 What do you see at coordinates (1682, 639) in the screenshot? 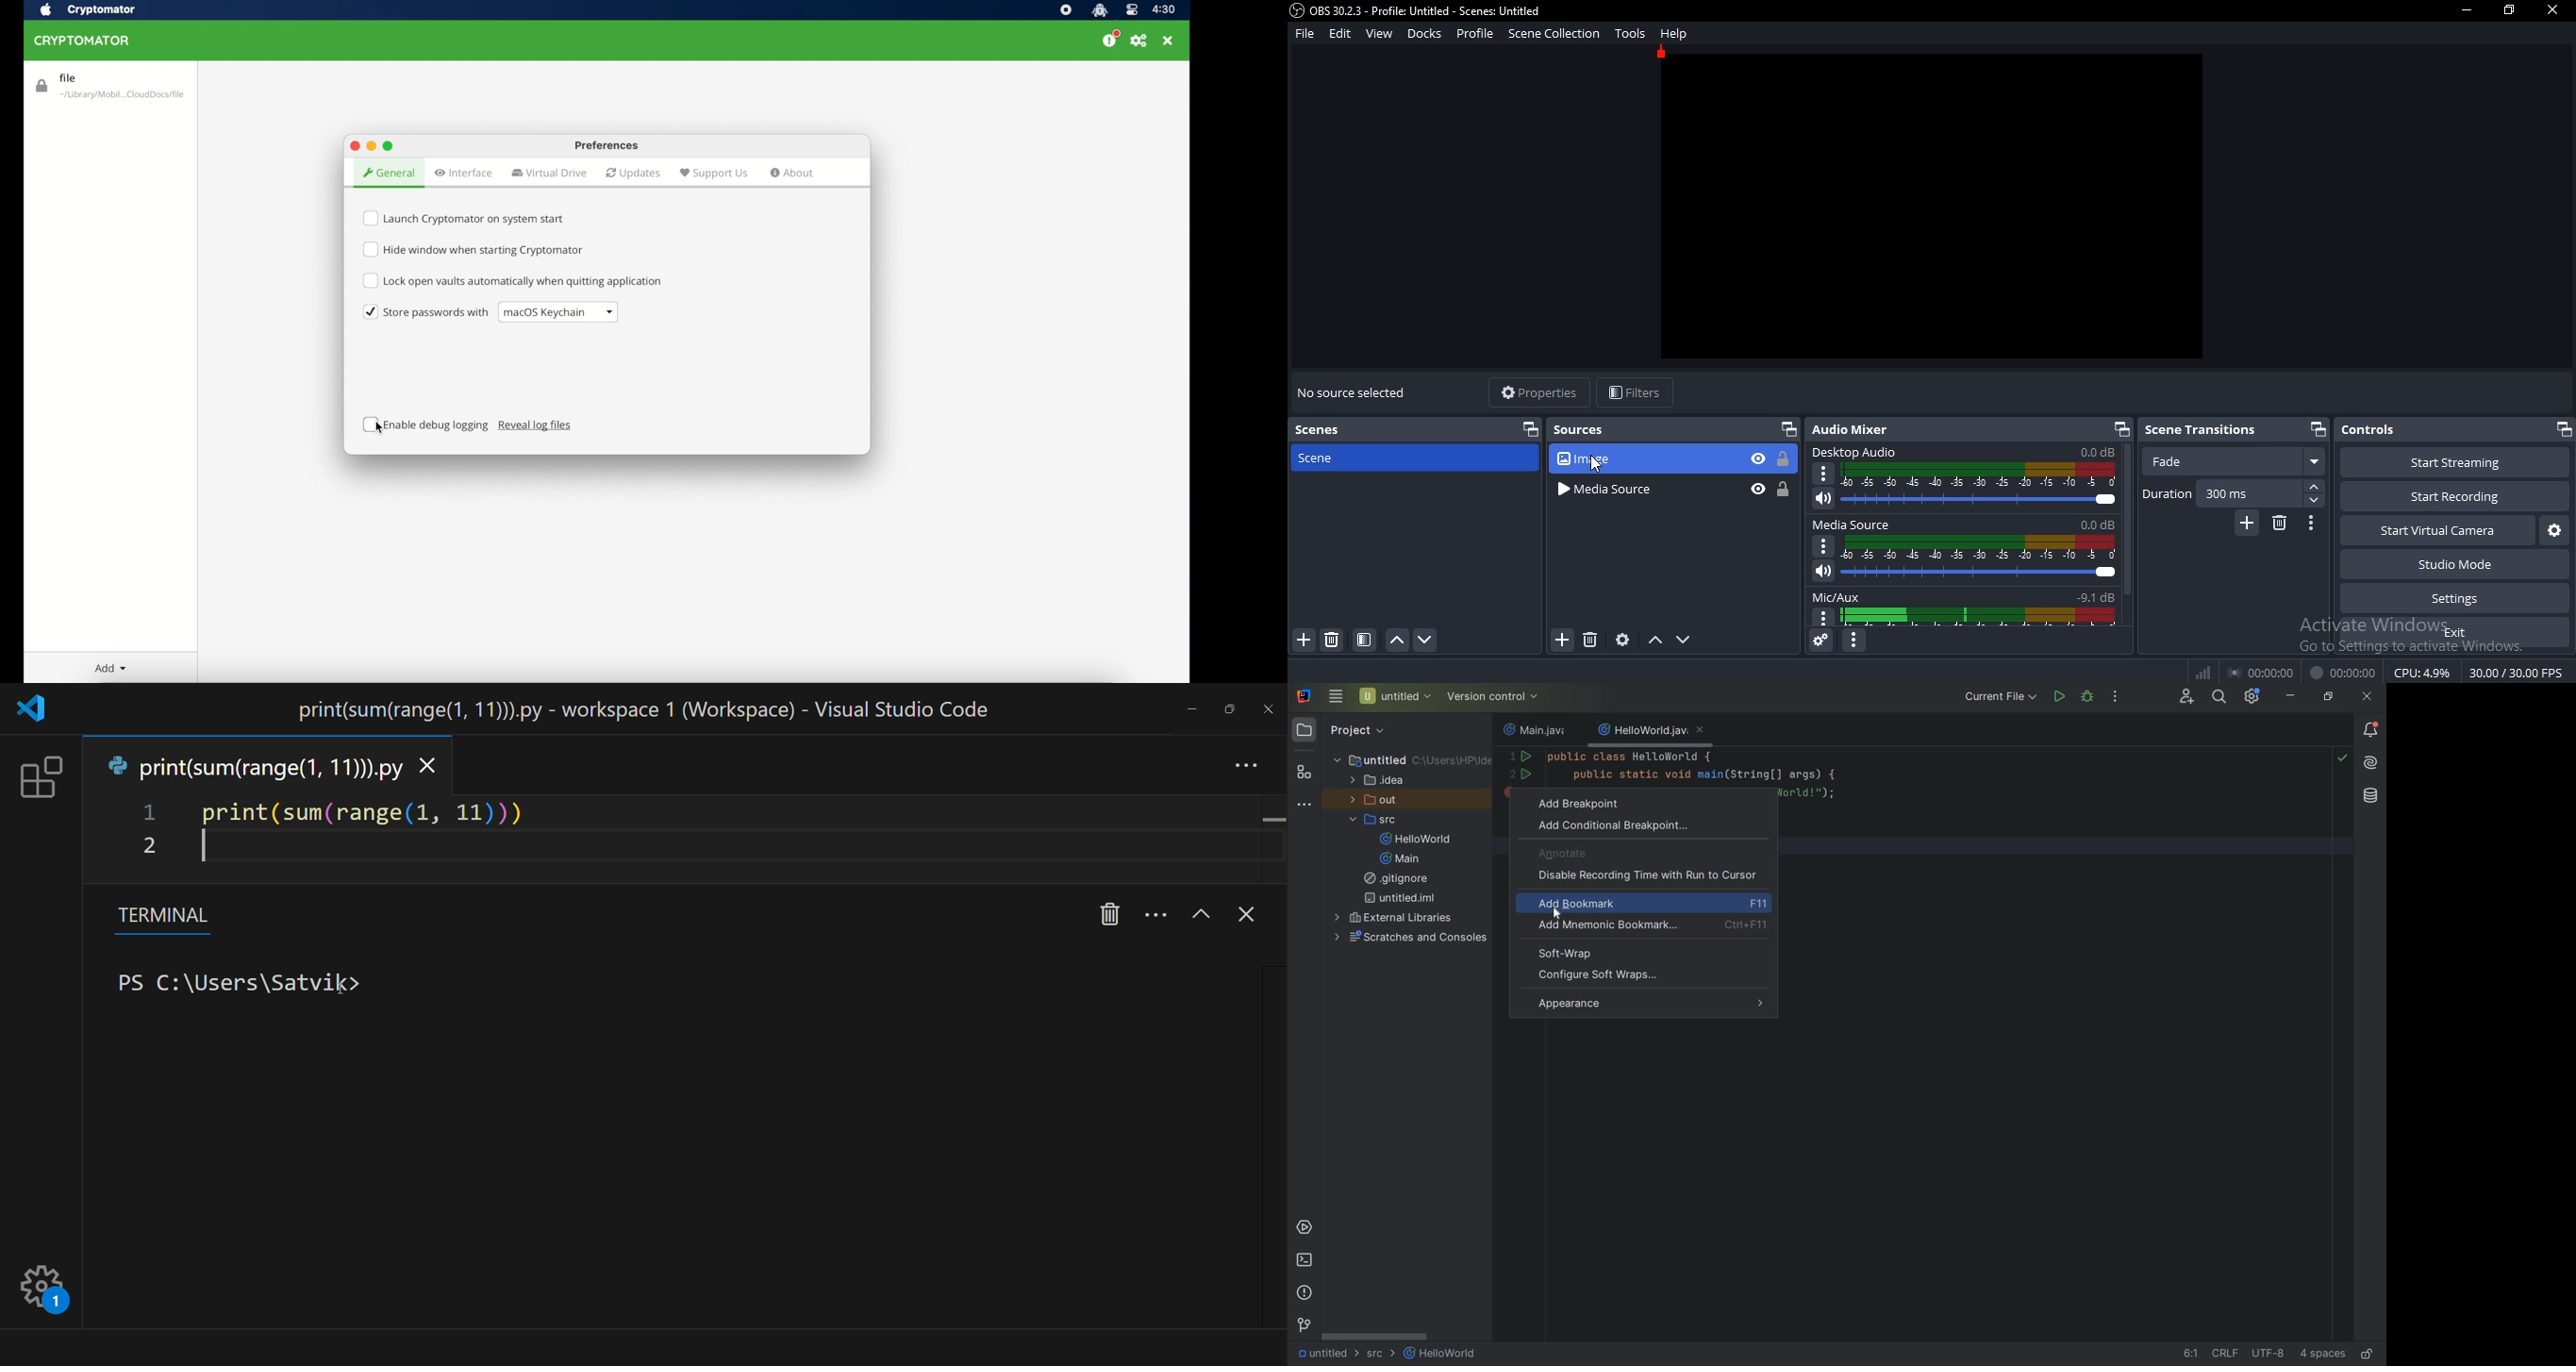
I see `move down` at bounding box center [1682, 639].